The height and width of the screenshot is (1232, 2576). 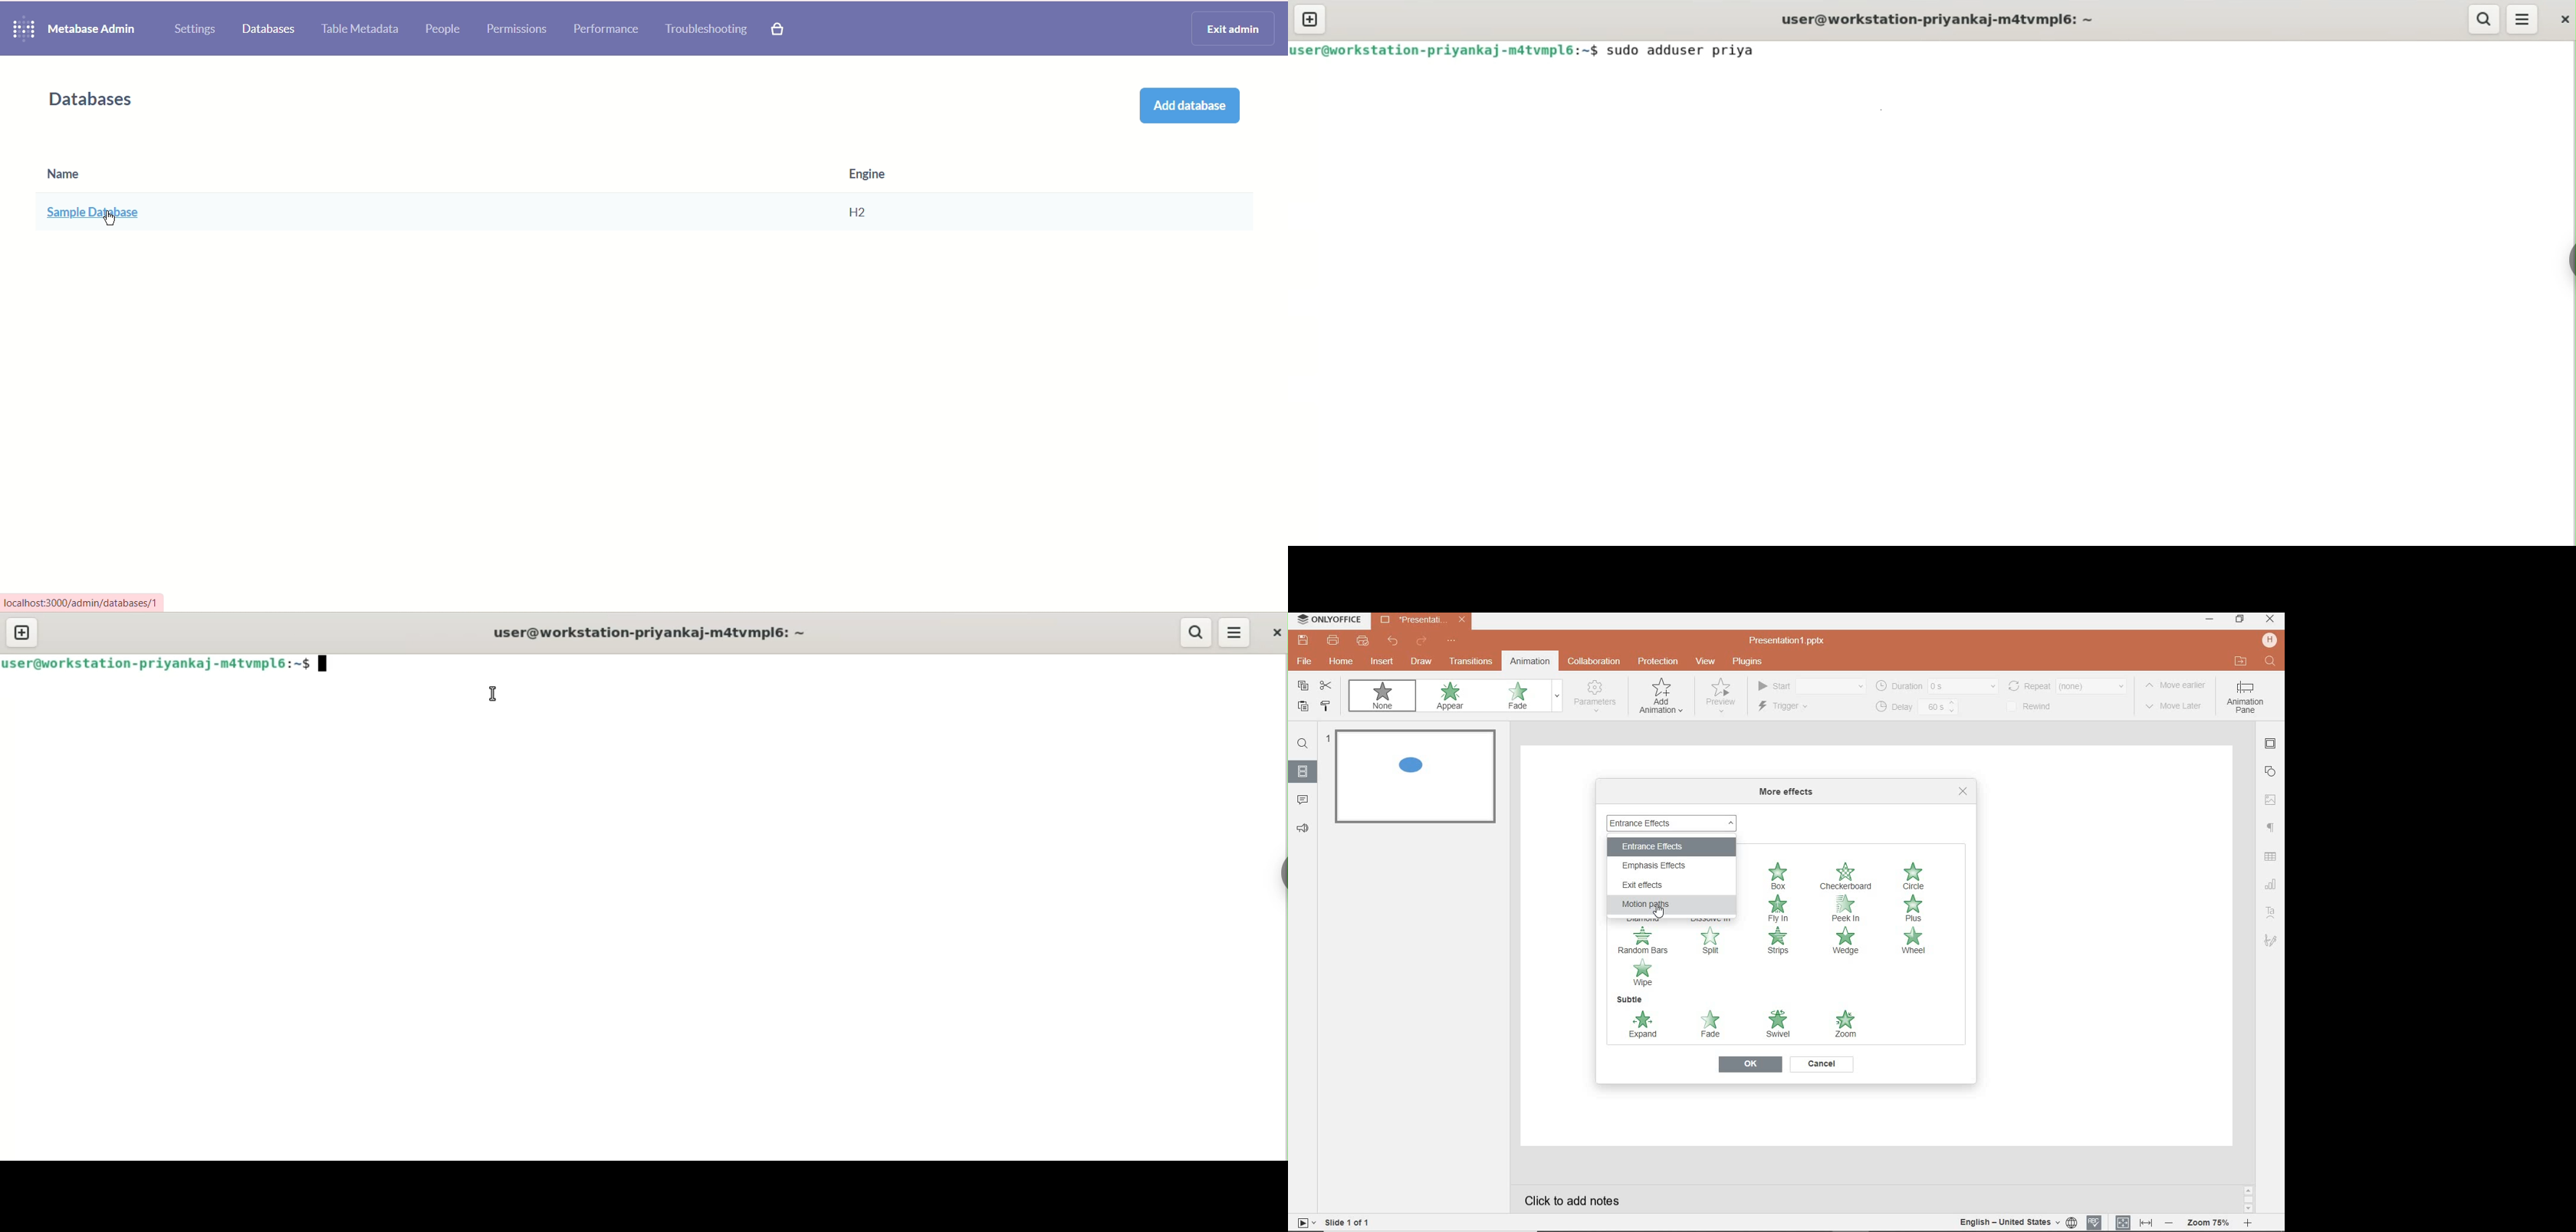 I want to click on fade, so click(x=1524, y=697).